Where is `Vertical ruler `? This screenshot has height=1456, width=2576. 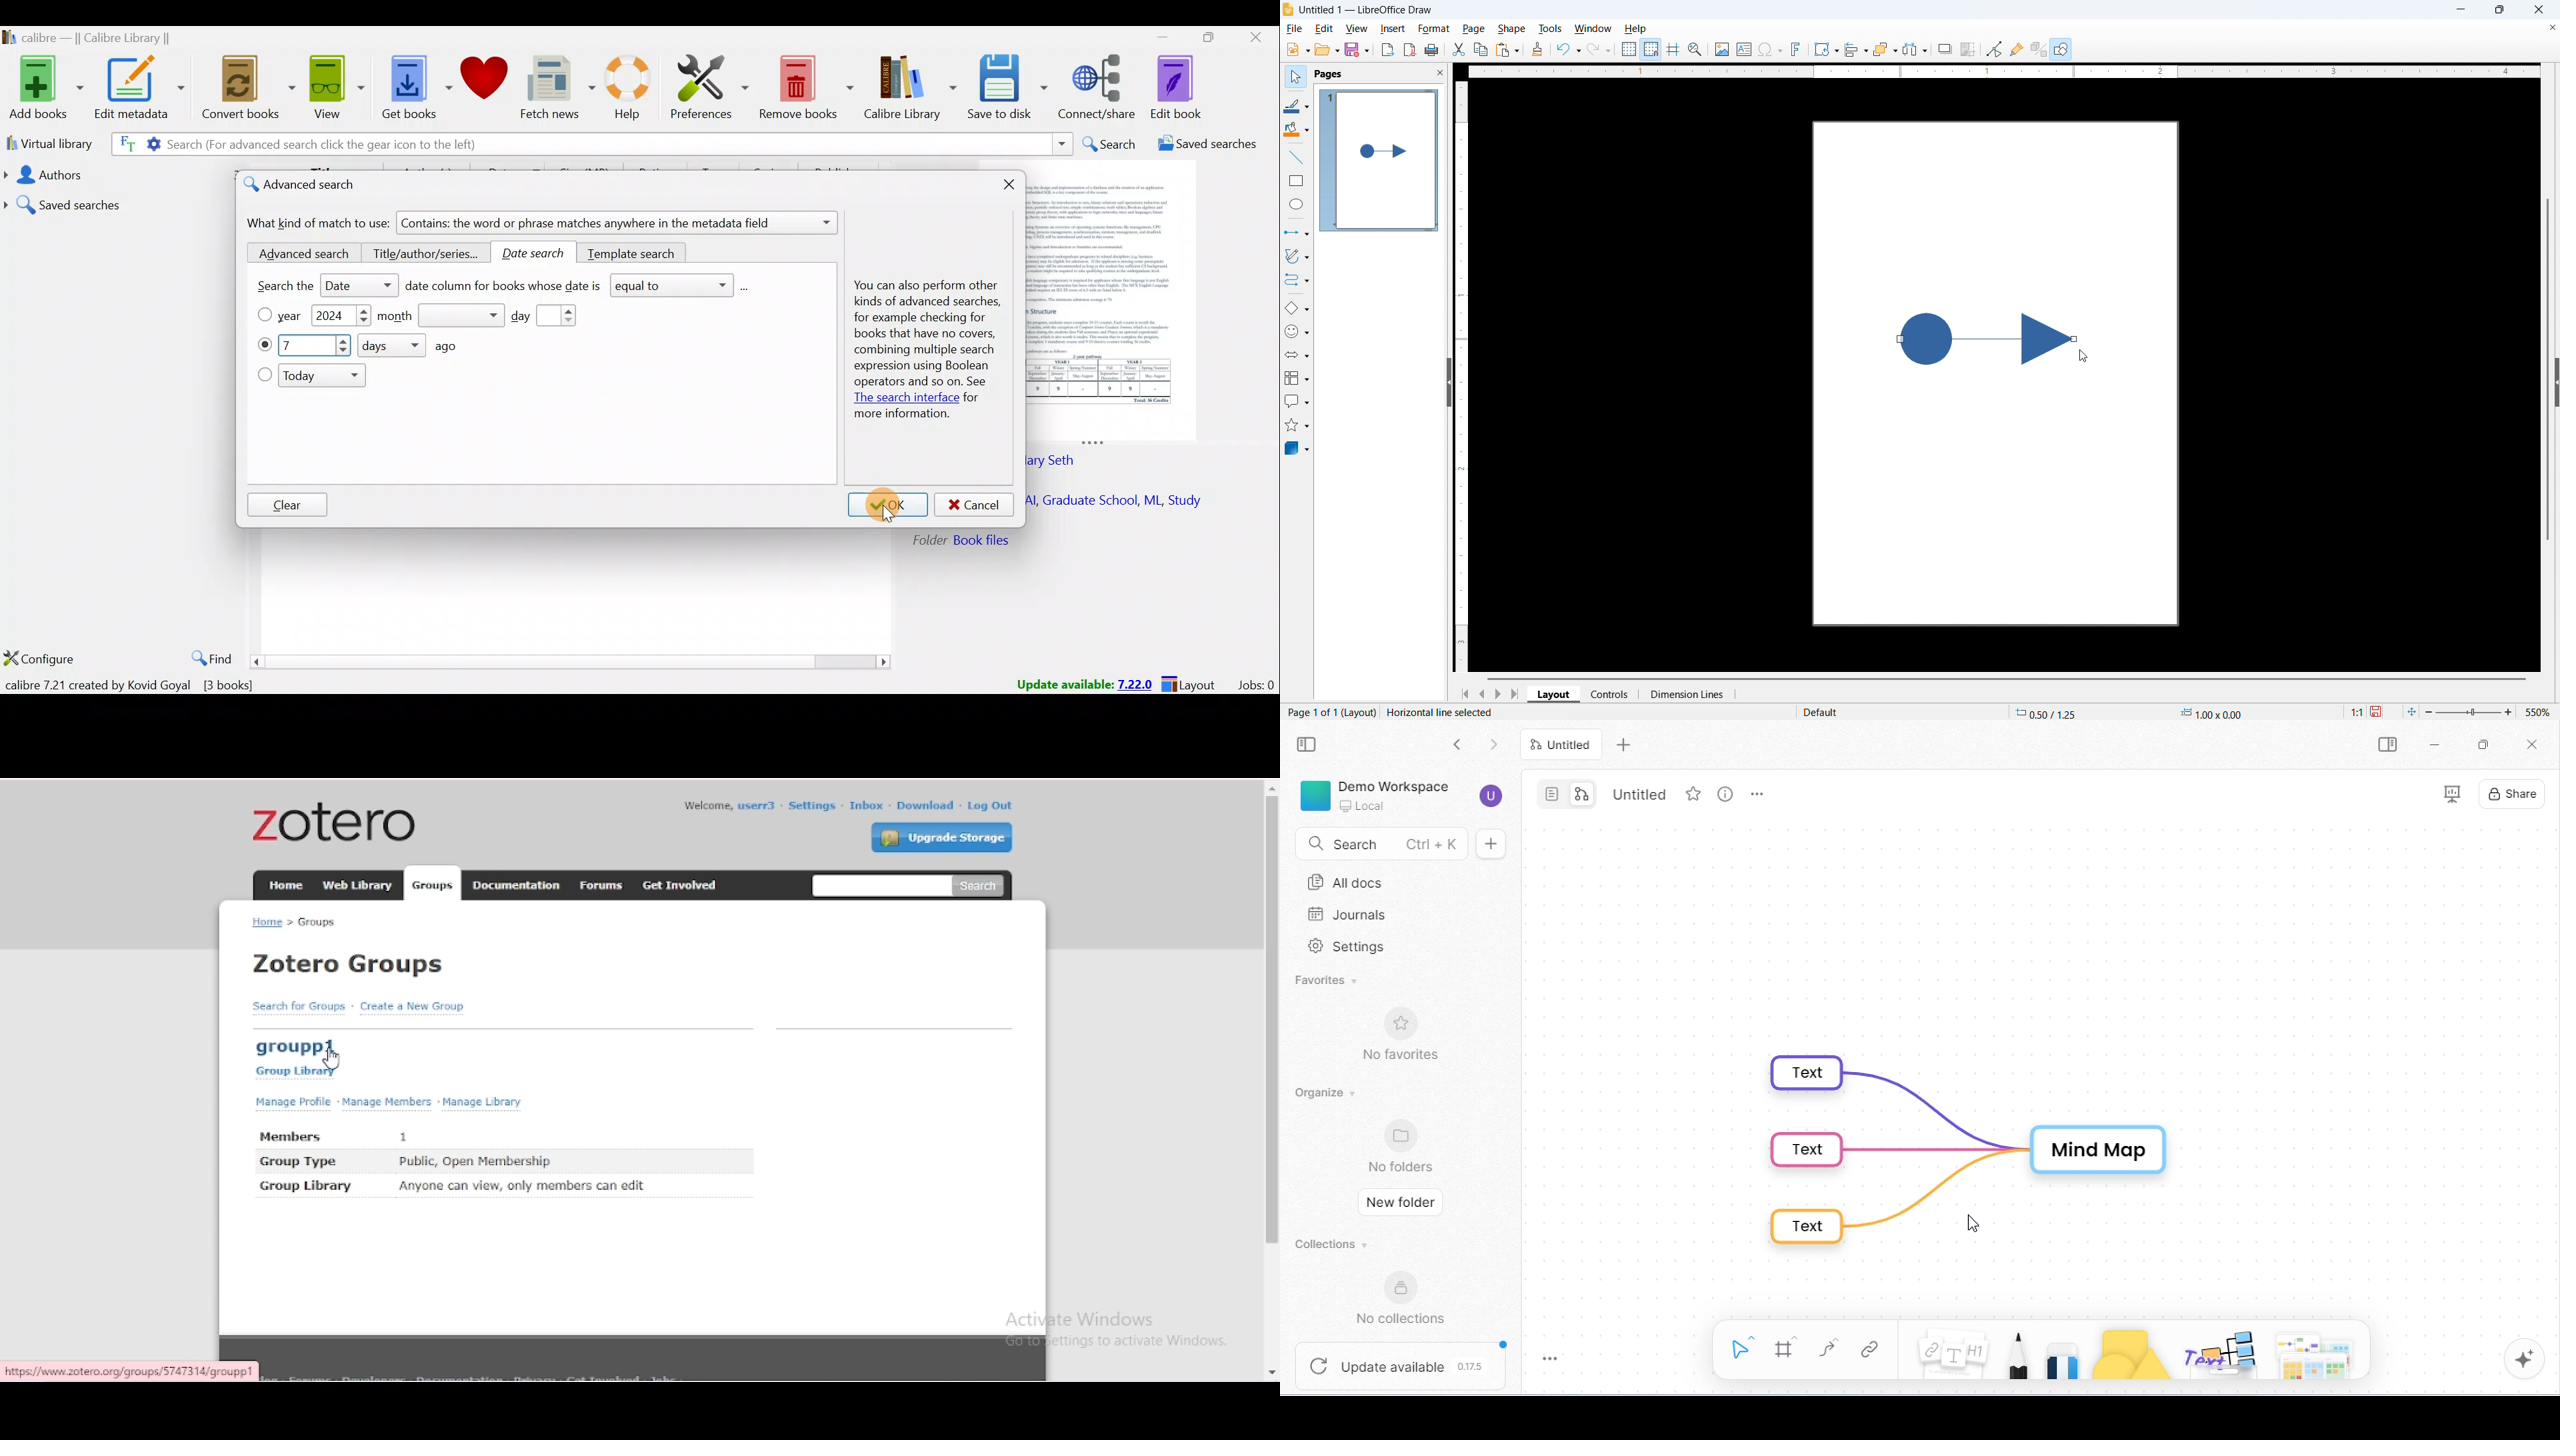 Vertical ruler  is located at coordinates (1462, 377).